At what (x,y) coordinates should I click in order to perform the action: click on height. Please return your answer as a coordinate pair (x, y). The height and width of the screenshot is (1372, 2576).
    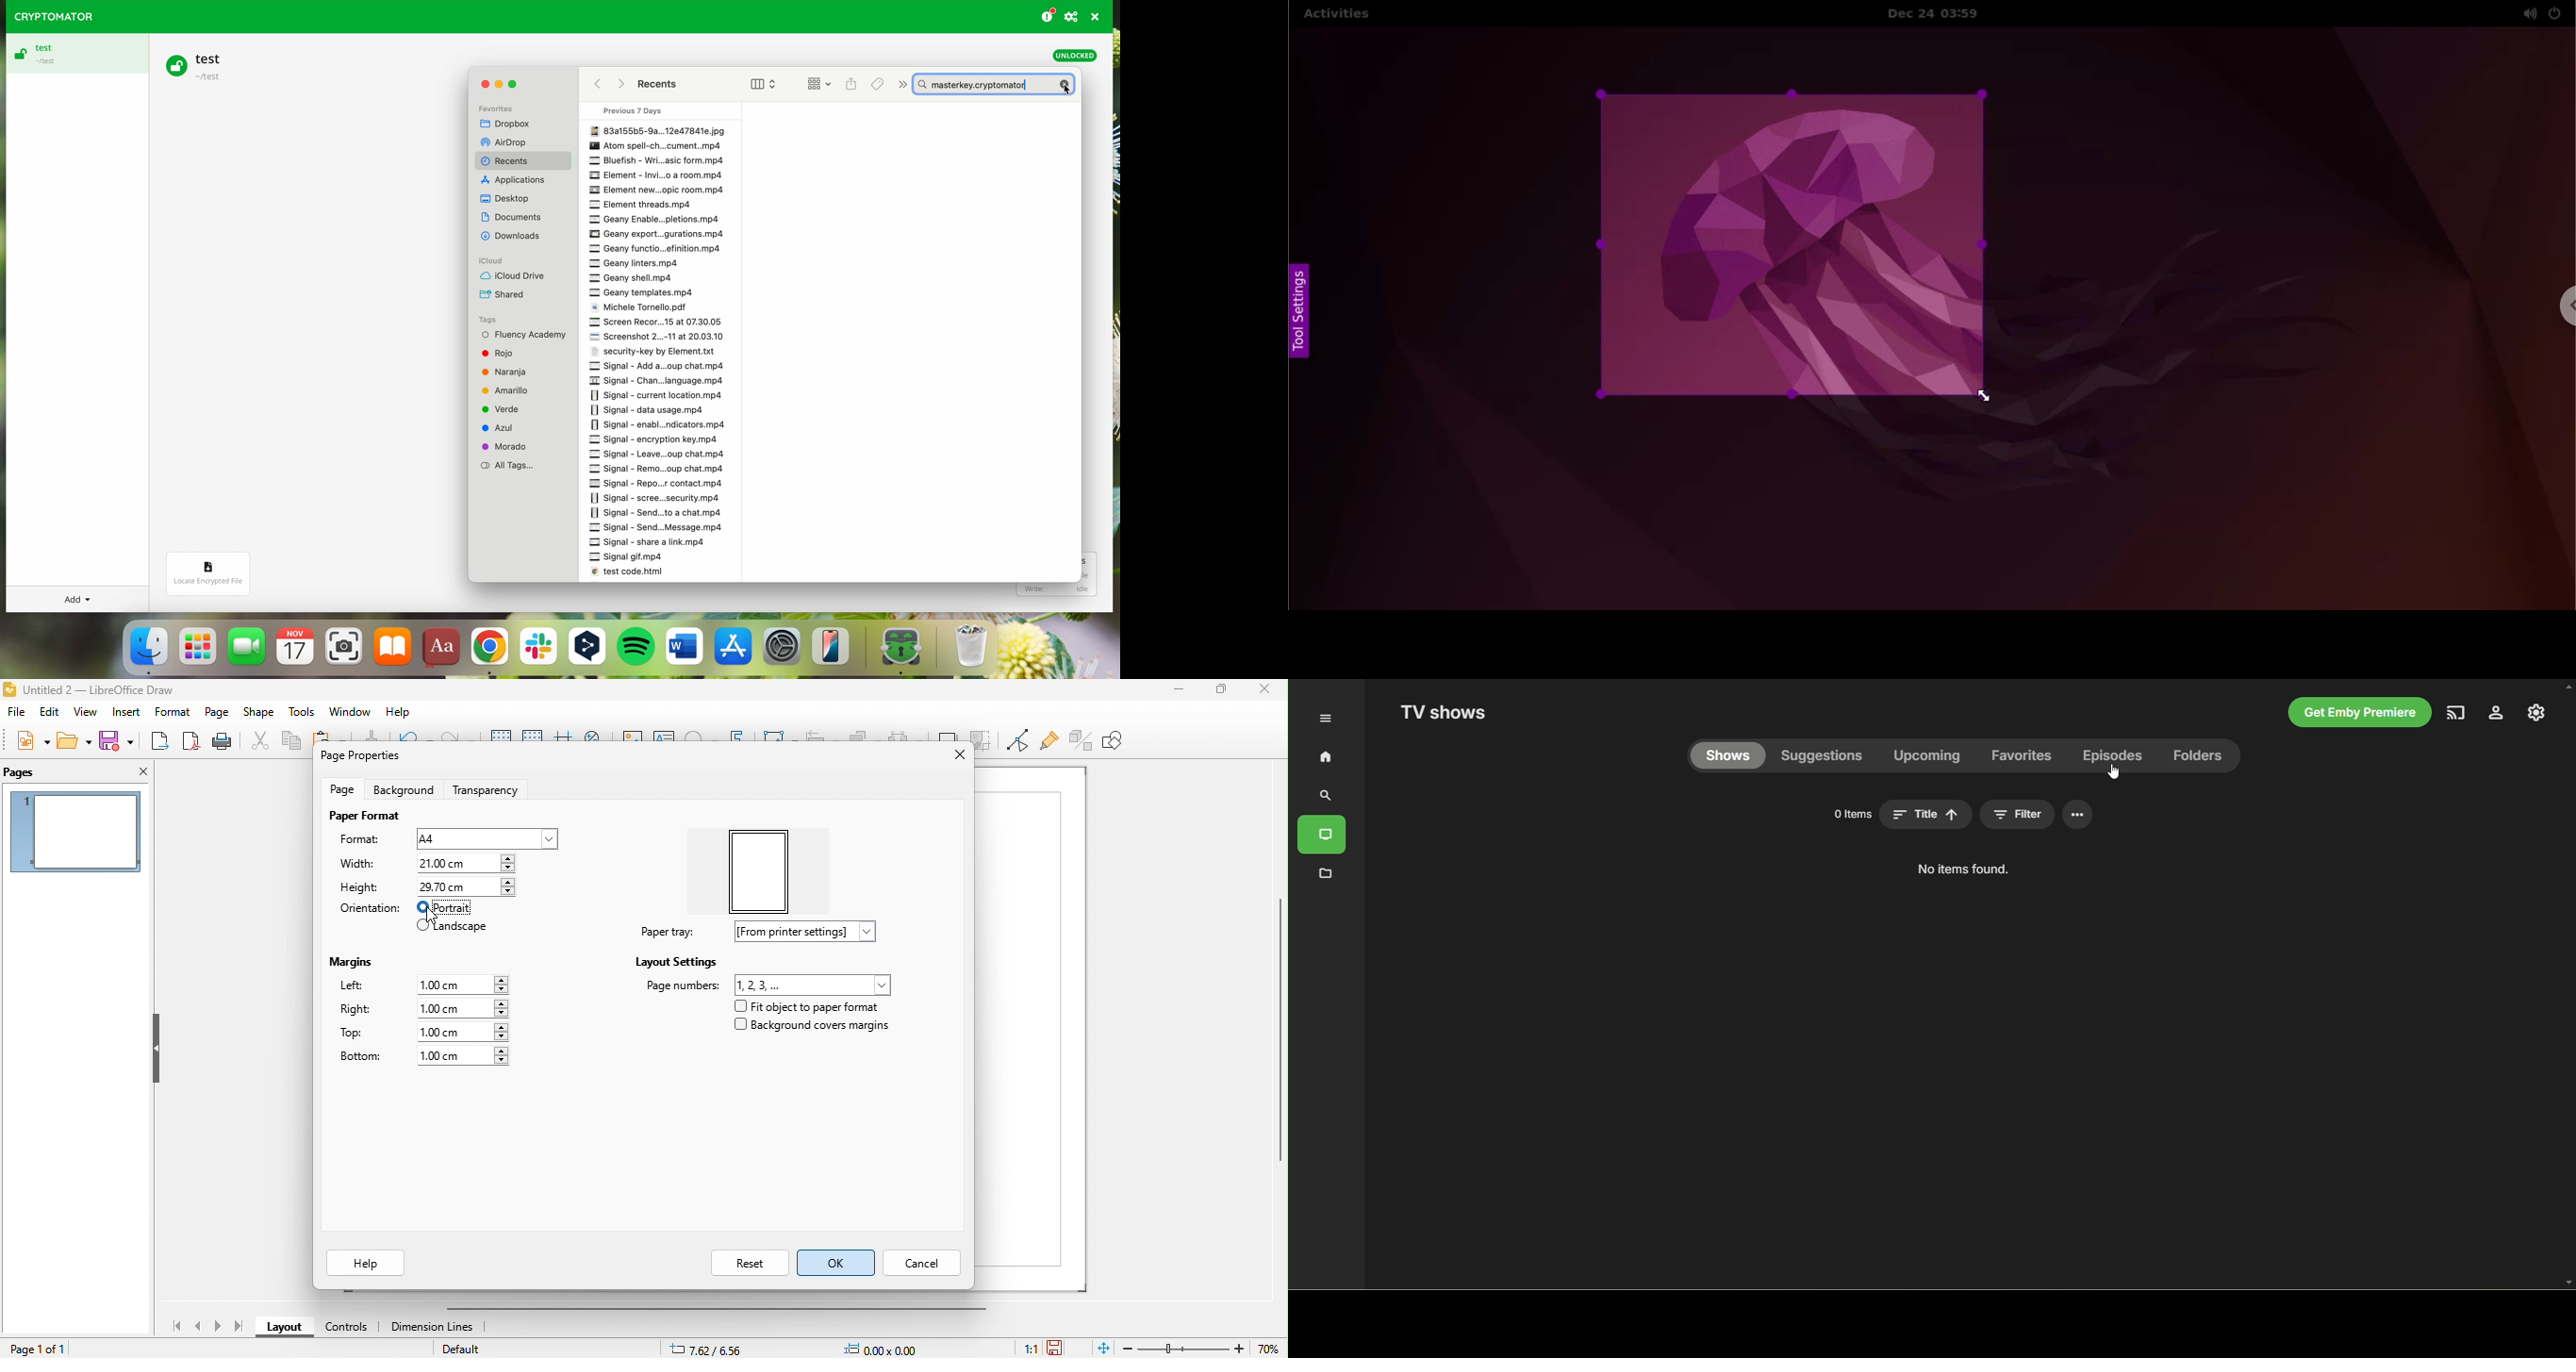
    Looking at the image, I should click on (359, 888).